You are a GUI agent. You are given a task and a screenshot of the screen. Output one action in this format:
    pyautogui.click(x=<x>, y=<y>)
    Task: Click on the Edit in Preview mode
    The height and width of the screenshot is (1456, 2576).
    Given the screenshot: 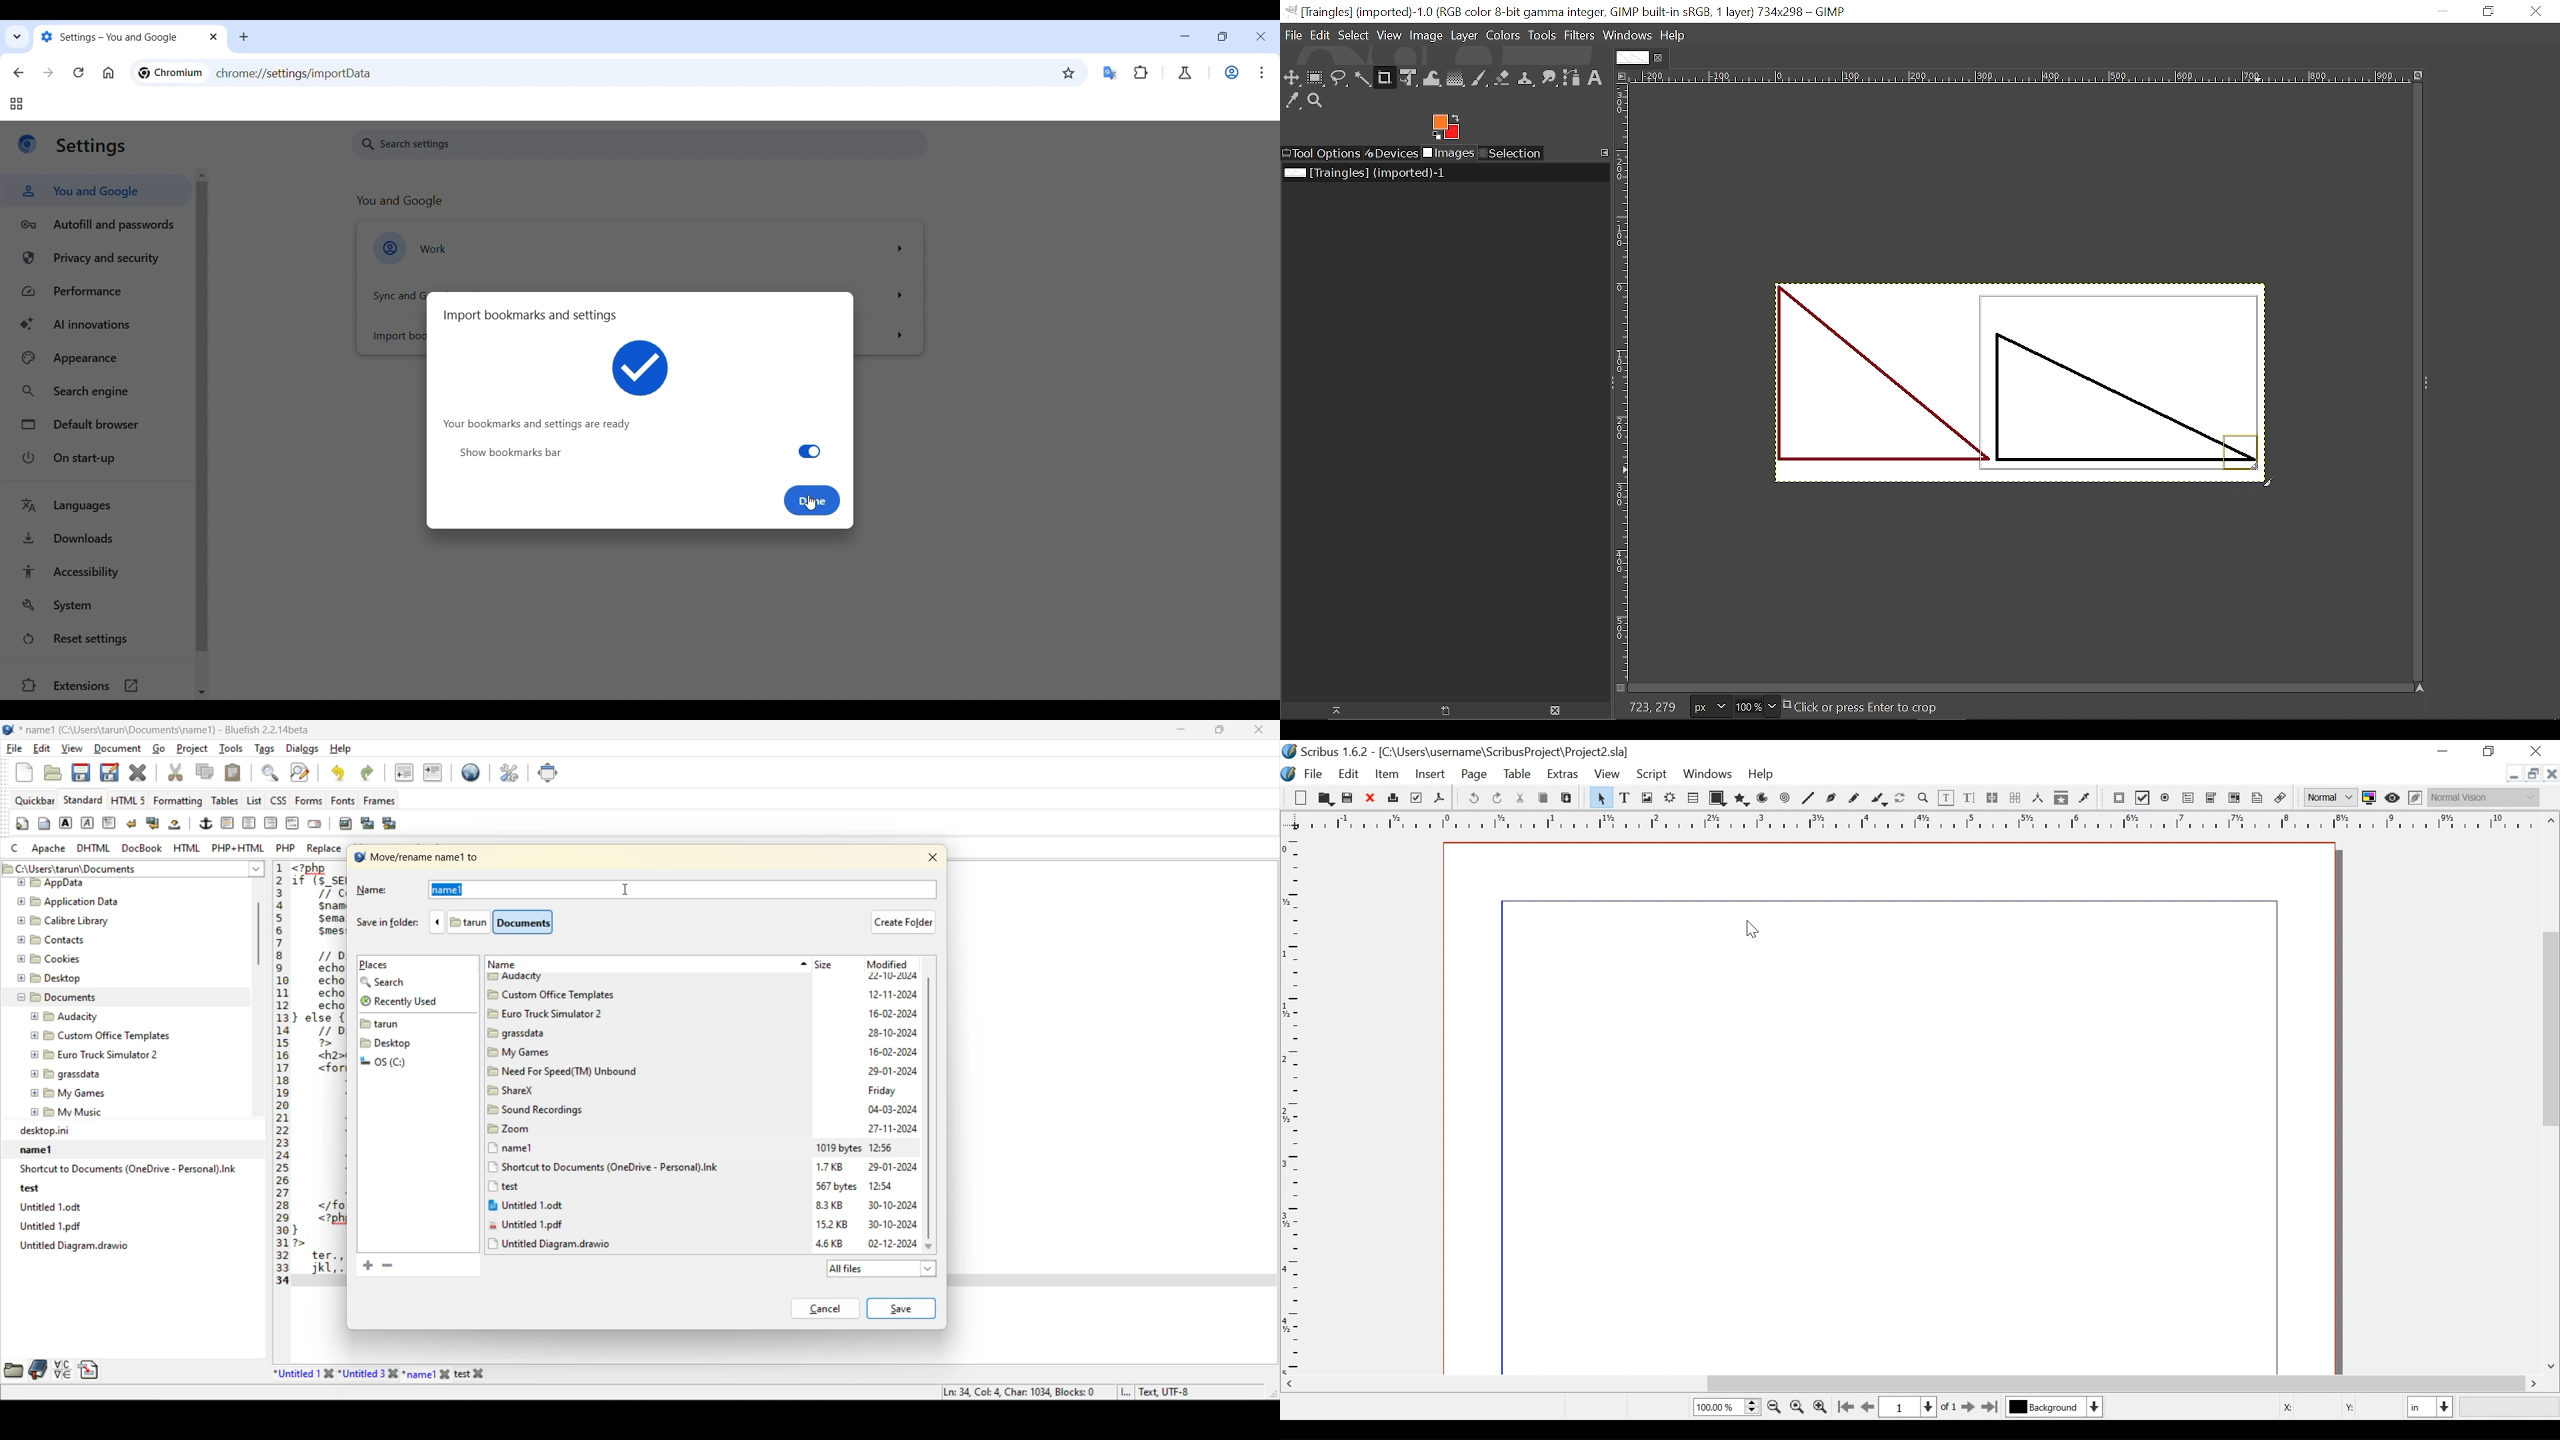 What is the action you would take?
    pyautogui.click(x=2417, y=797)
    